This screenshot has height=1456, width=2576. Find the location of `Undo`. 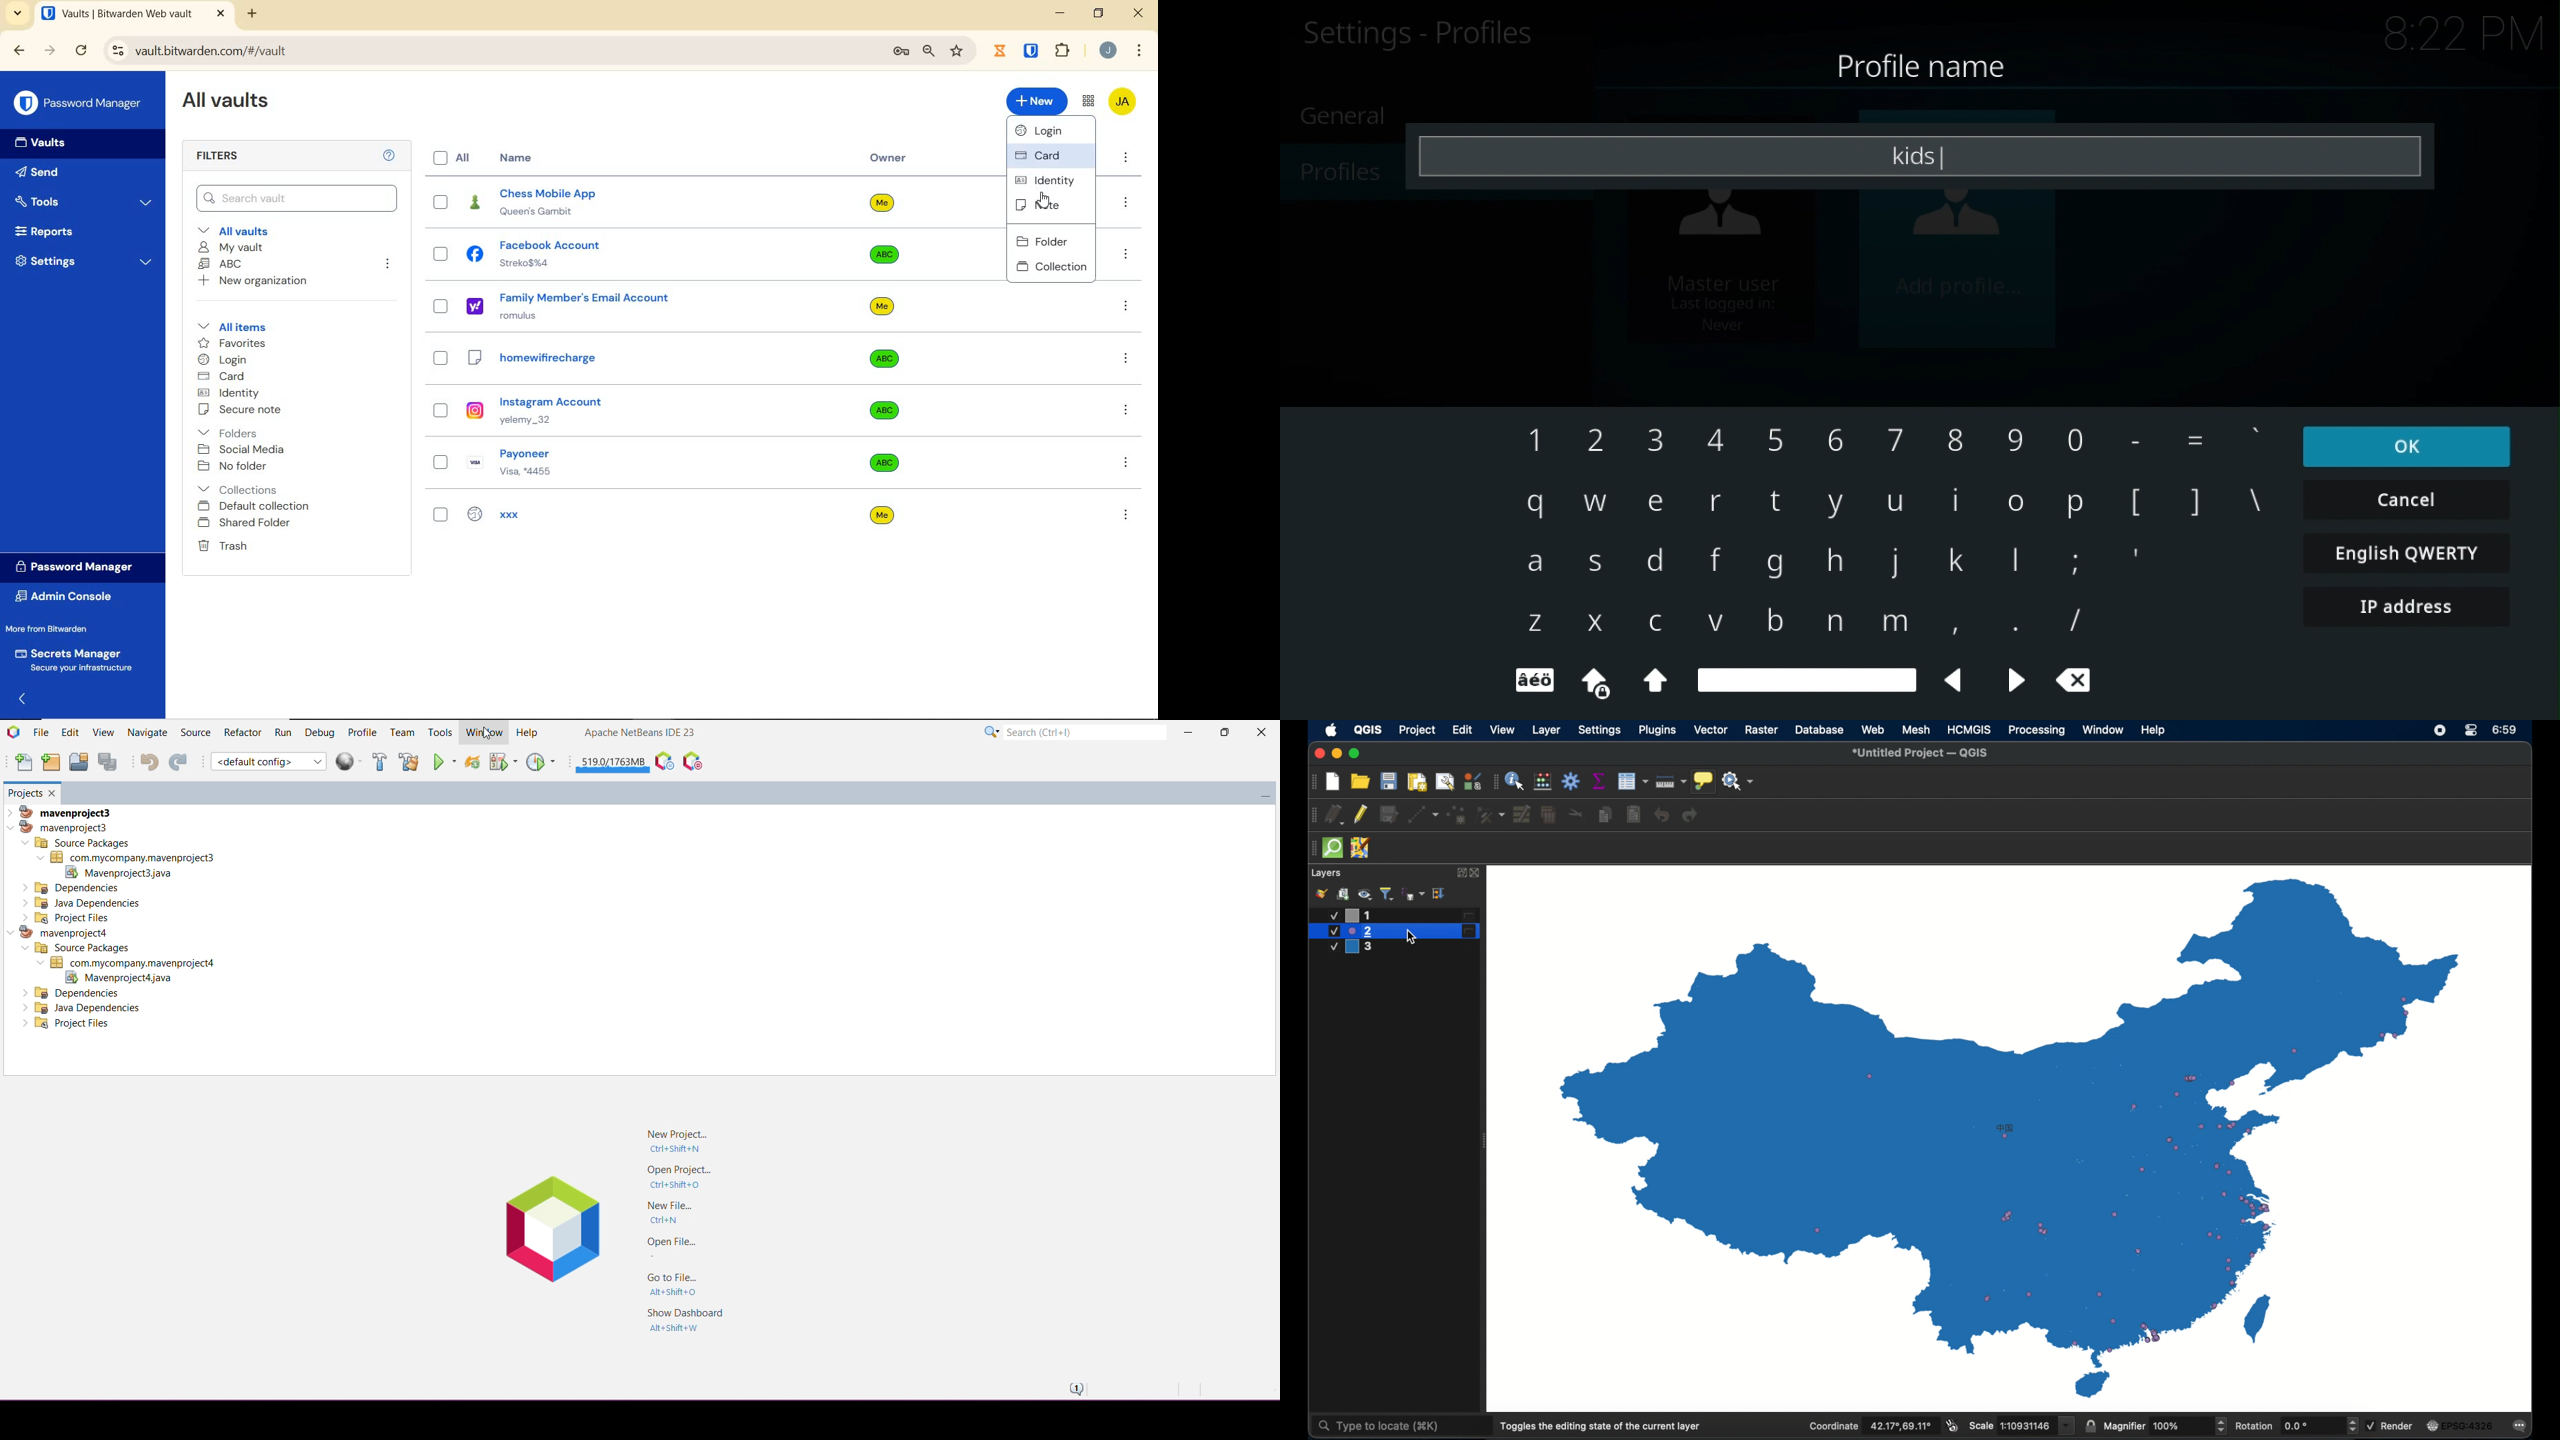

Undo is located at coordinates (145, 761).